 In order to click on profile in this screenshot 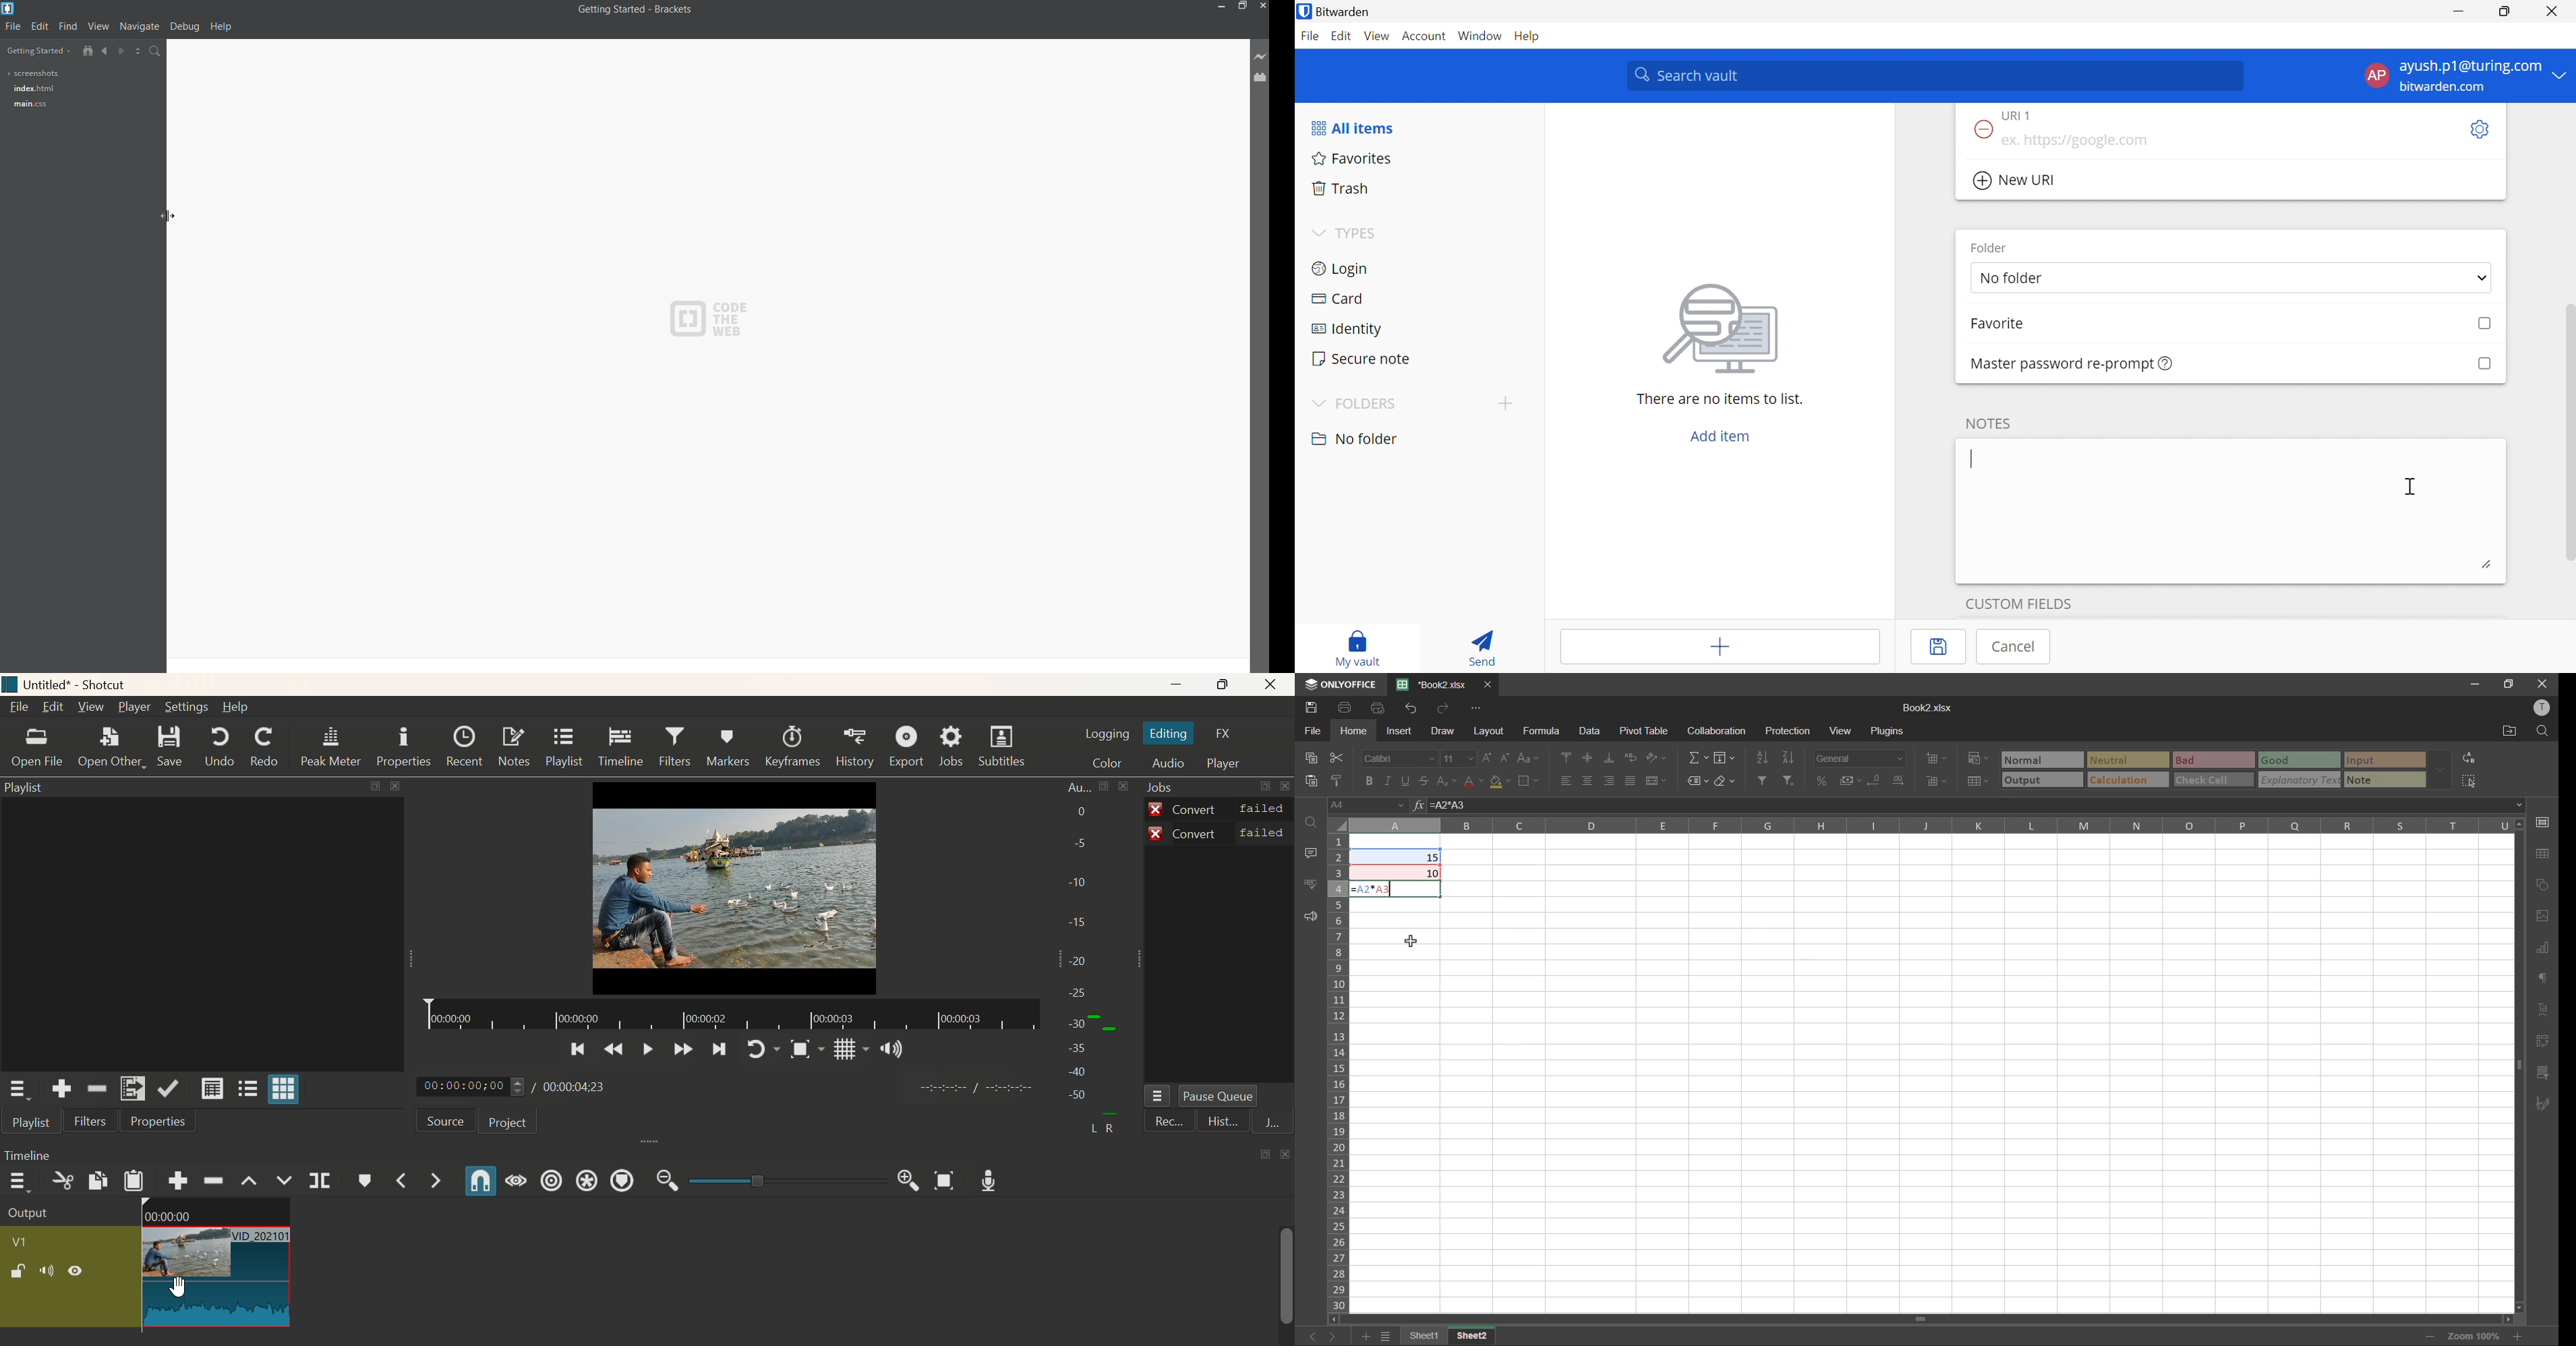, I will do `click(2545, 711)`.